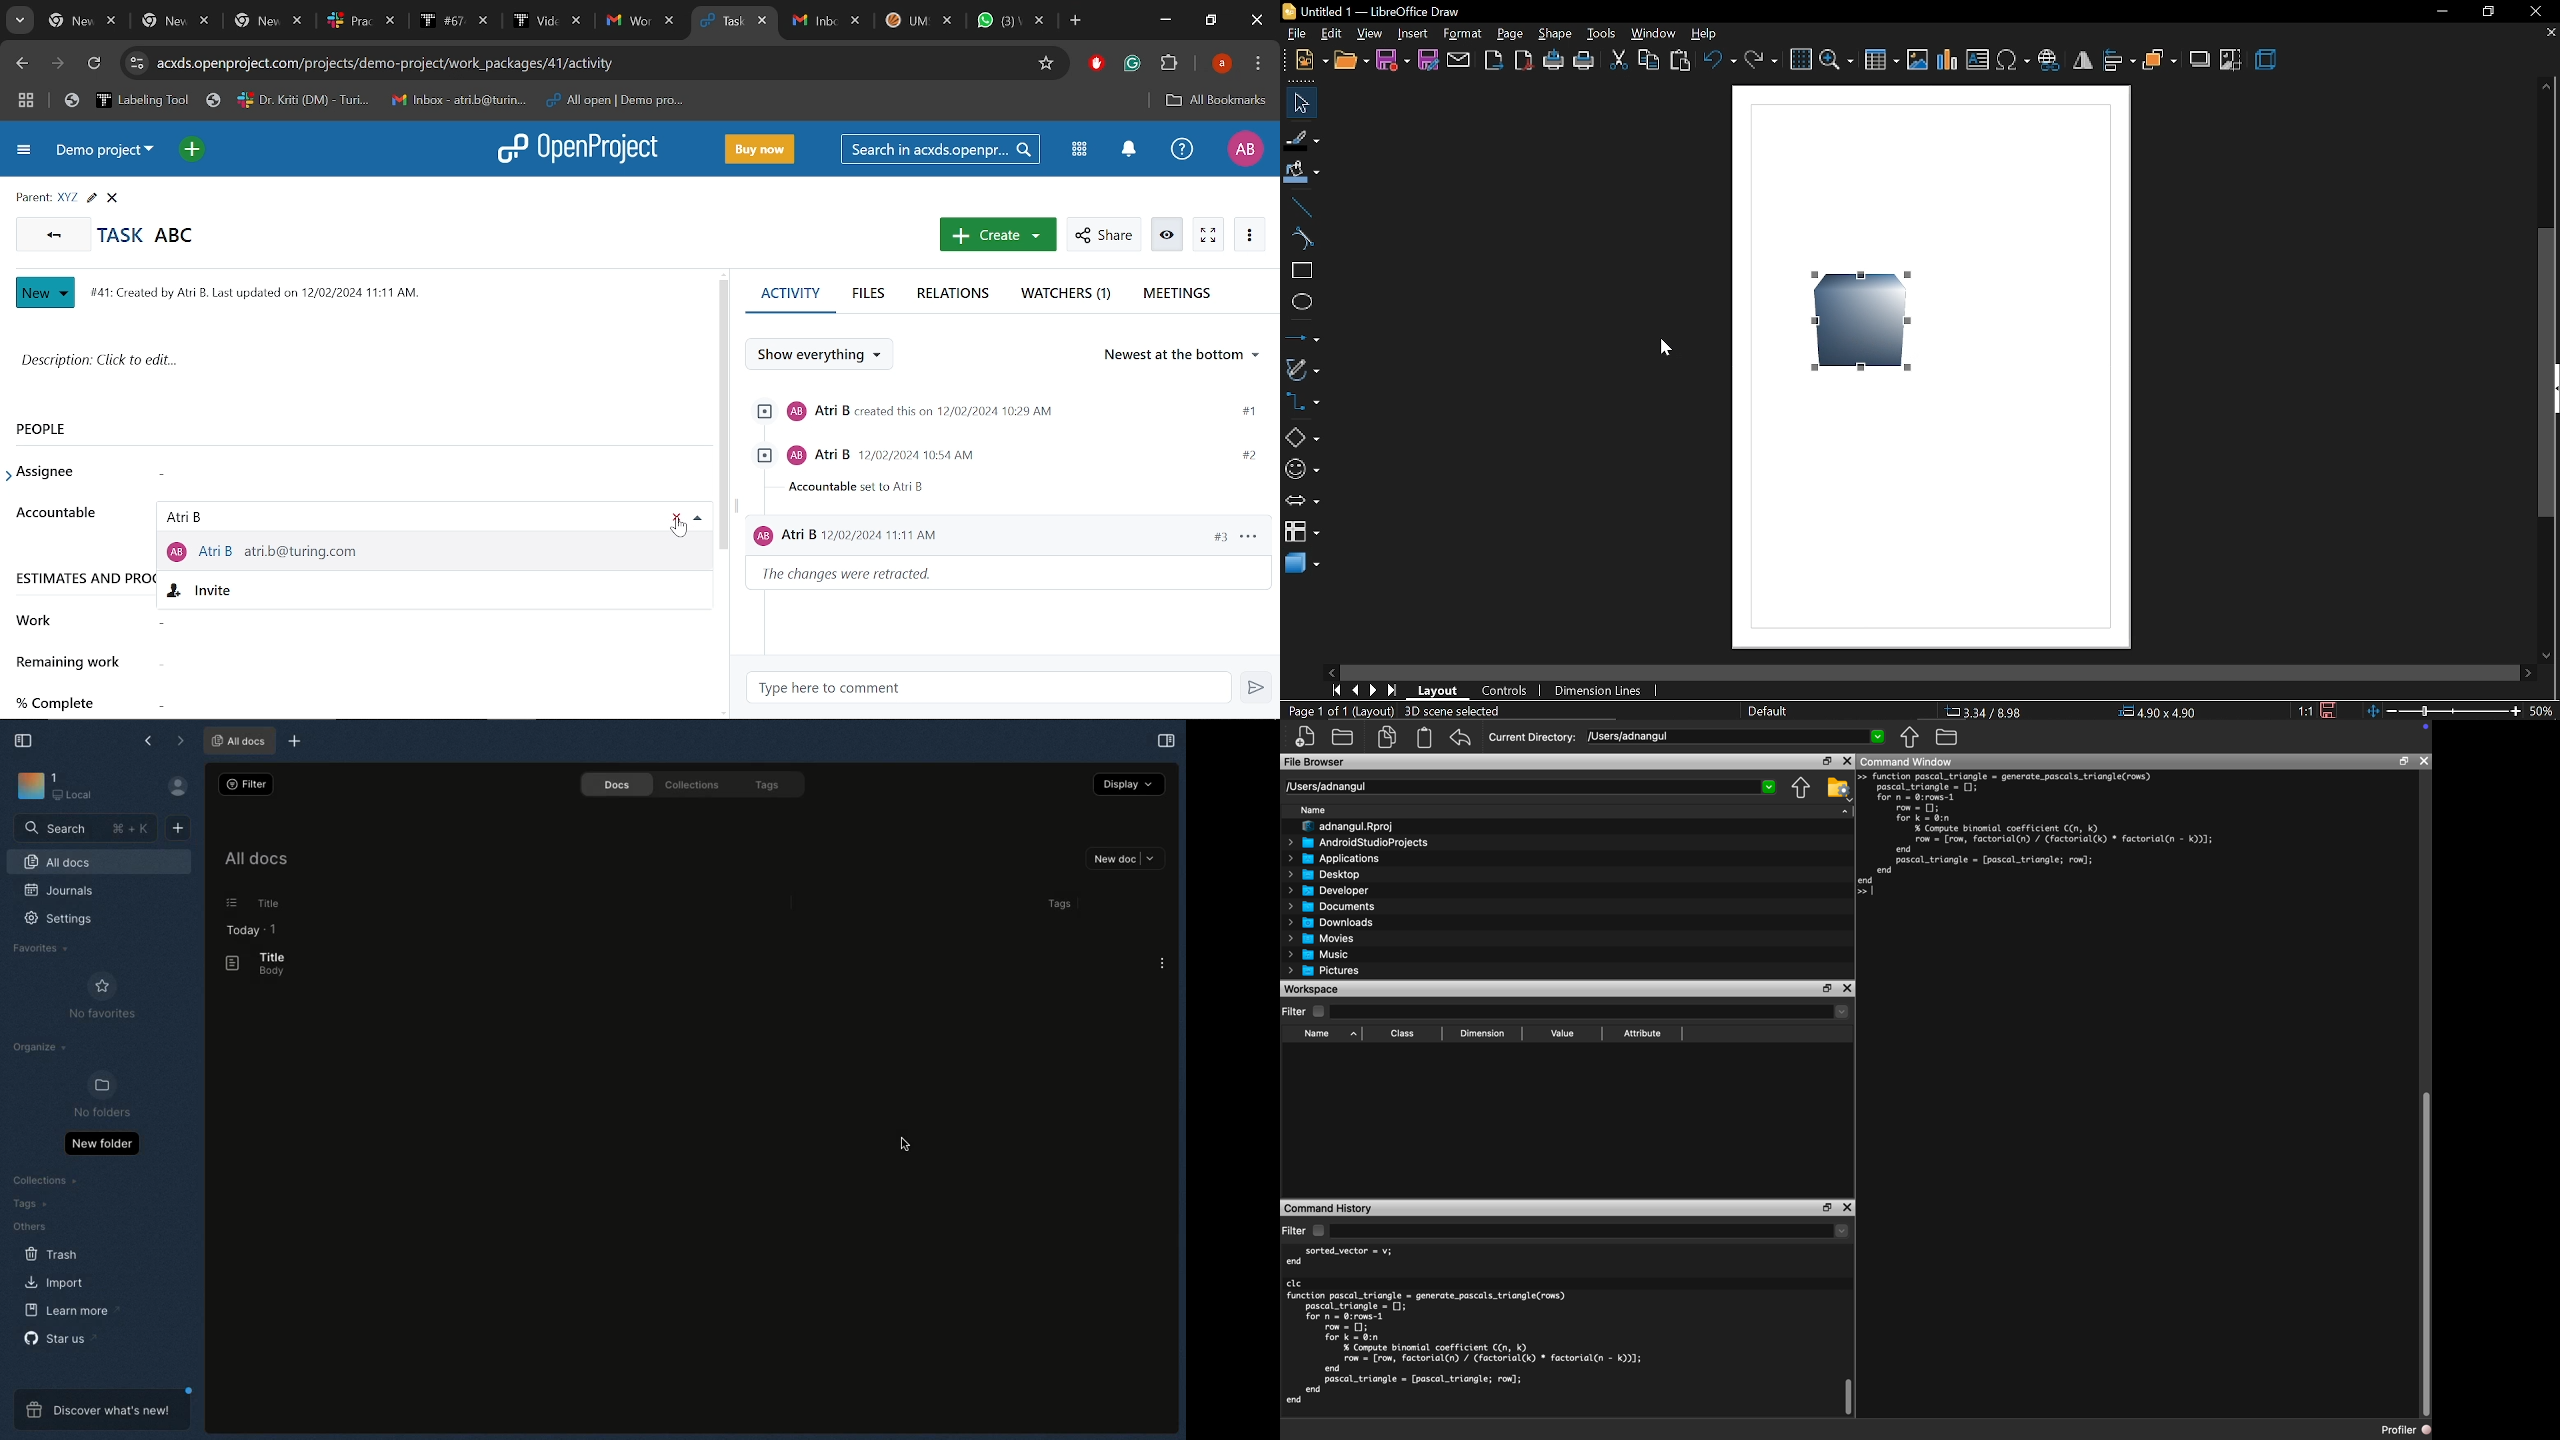  Describe the element at coordinates (26, 1204) in the screenshot. I see `Tags` at that location.